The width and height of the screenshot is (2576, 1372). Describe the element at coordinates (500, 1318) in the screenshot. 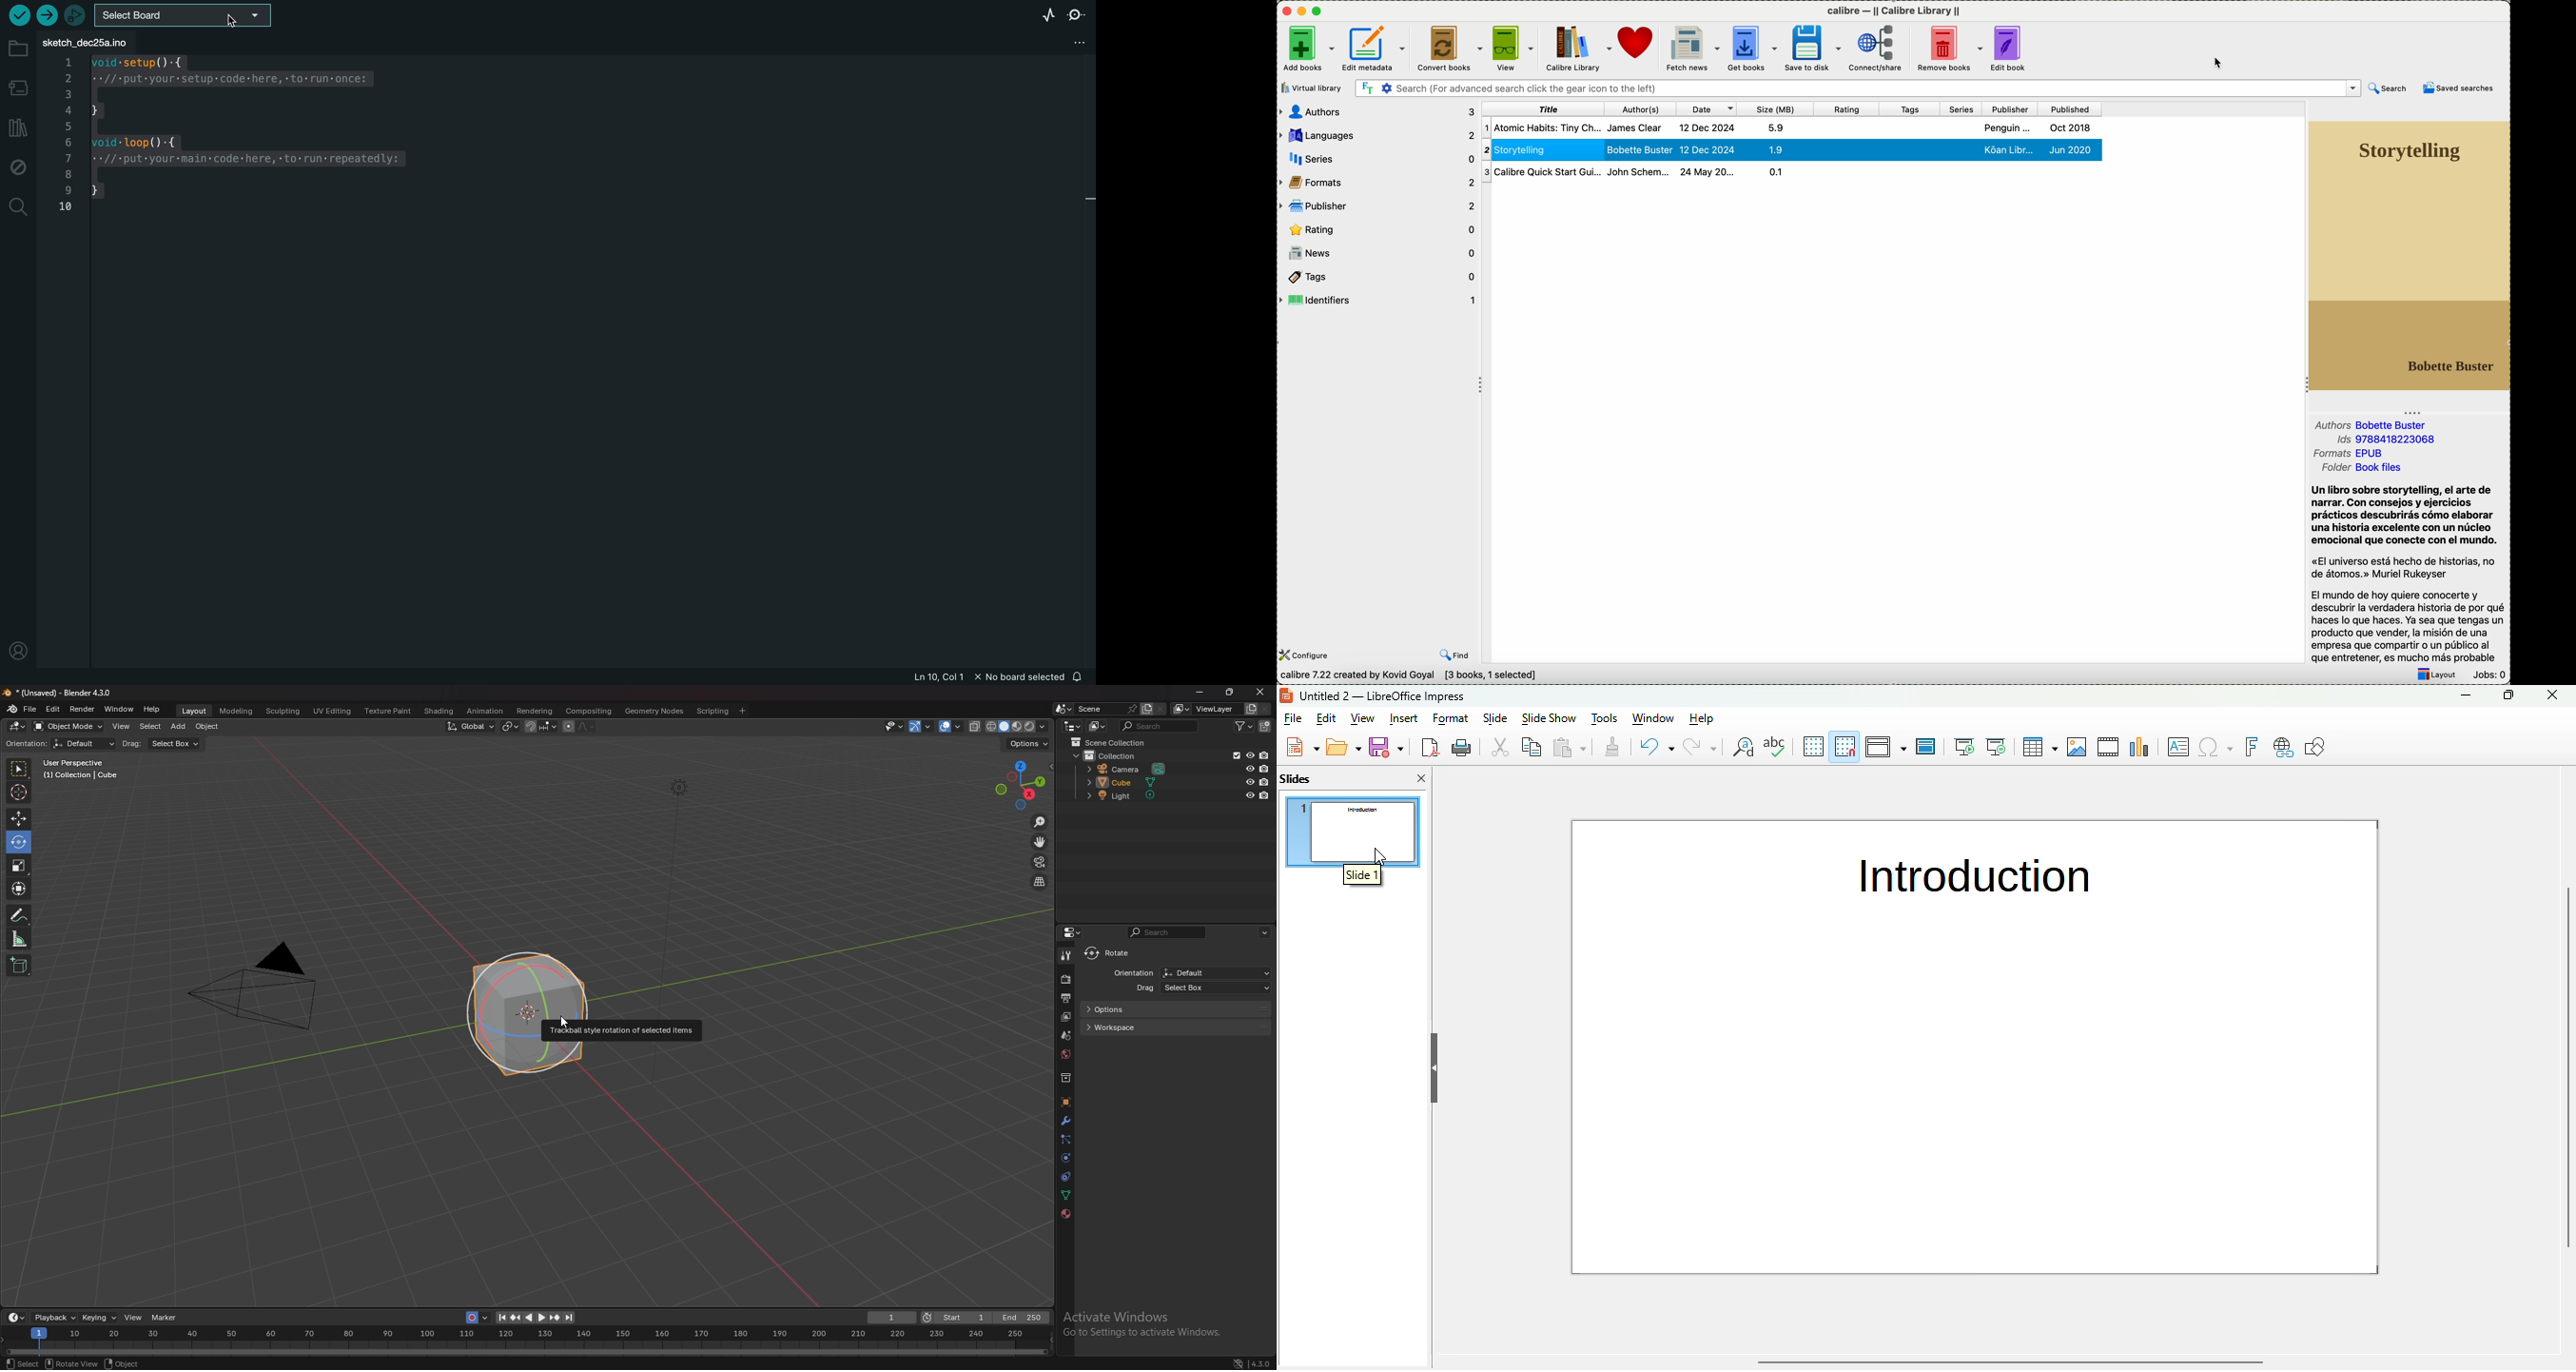

I see `jump to endpoint` at that location.